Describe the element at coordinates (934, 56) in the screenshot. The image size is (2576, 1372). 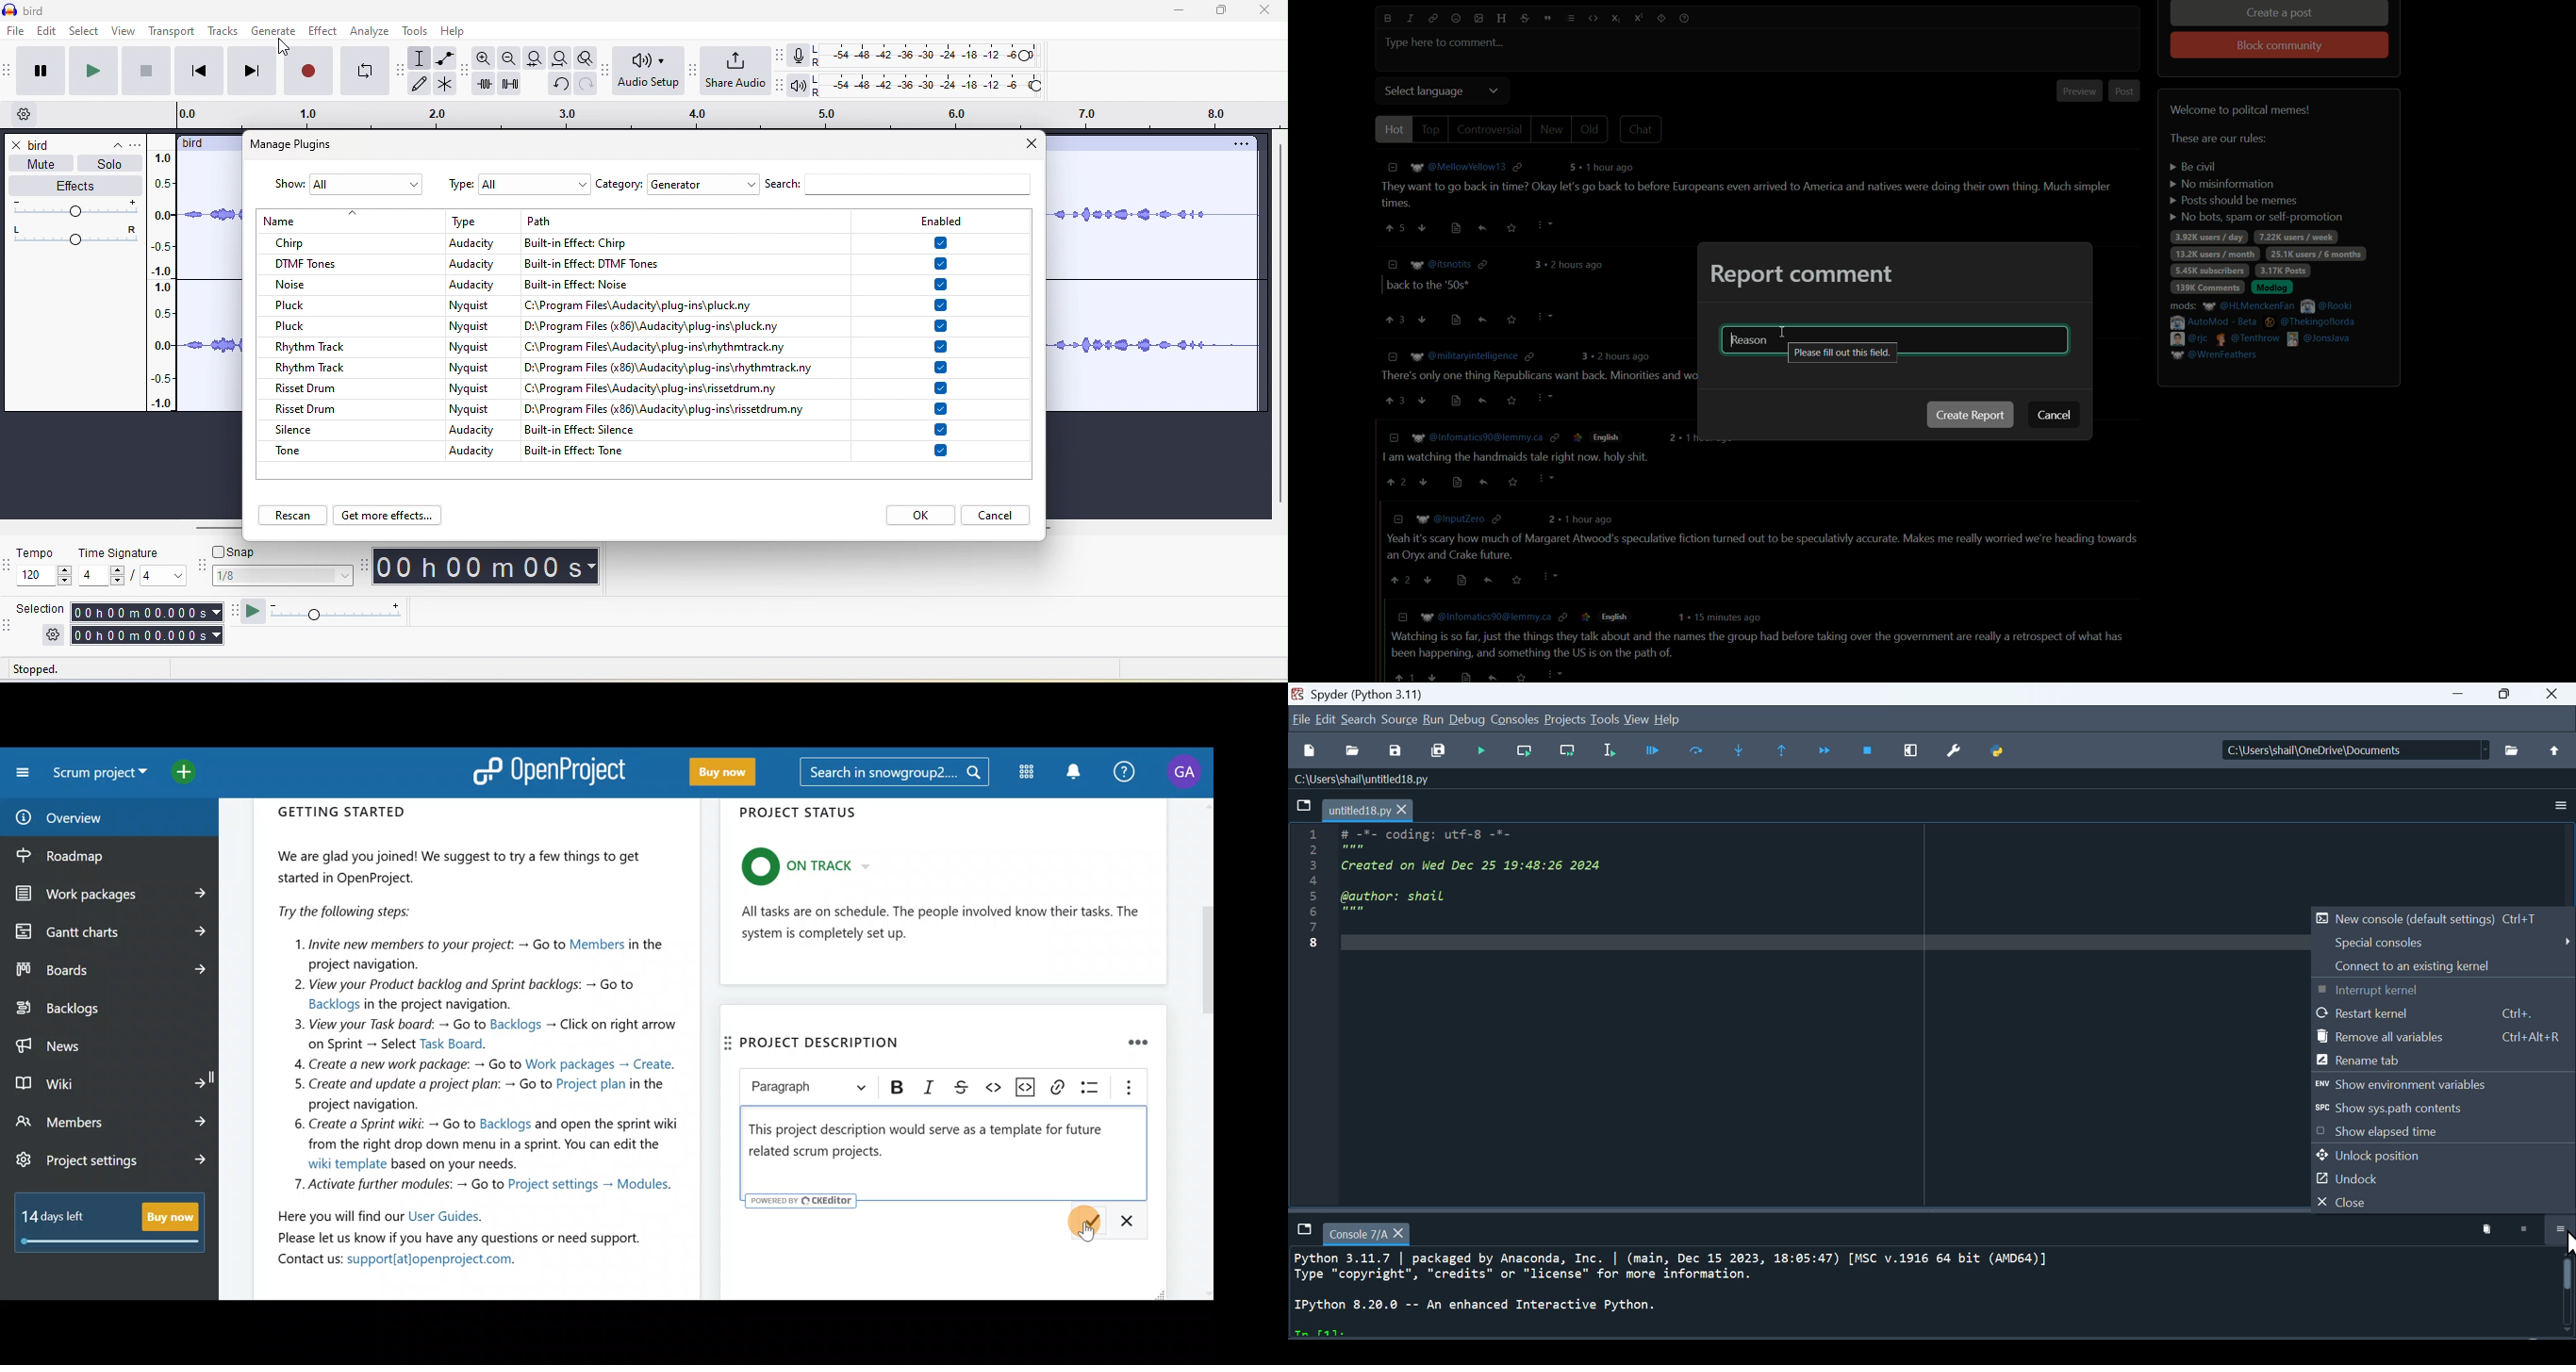
I see `recording level` at that location.